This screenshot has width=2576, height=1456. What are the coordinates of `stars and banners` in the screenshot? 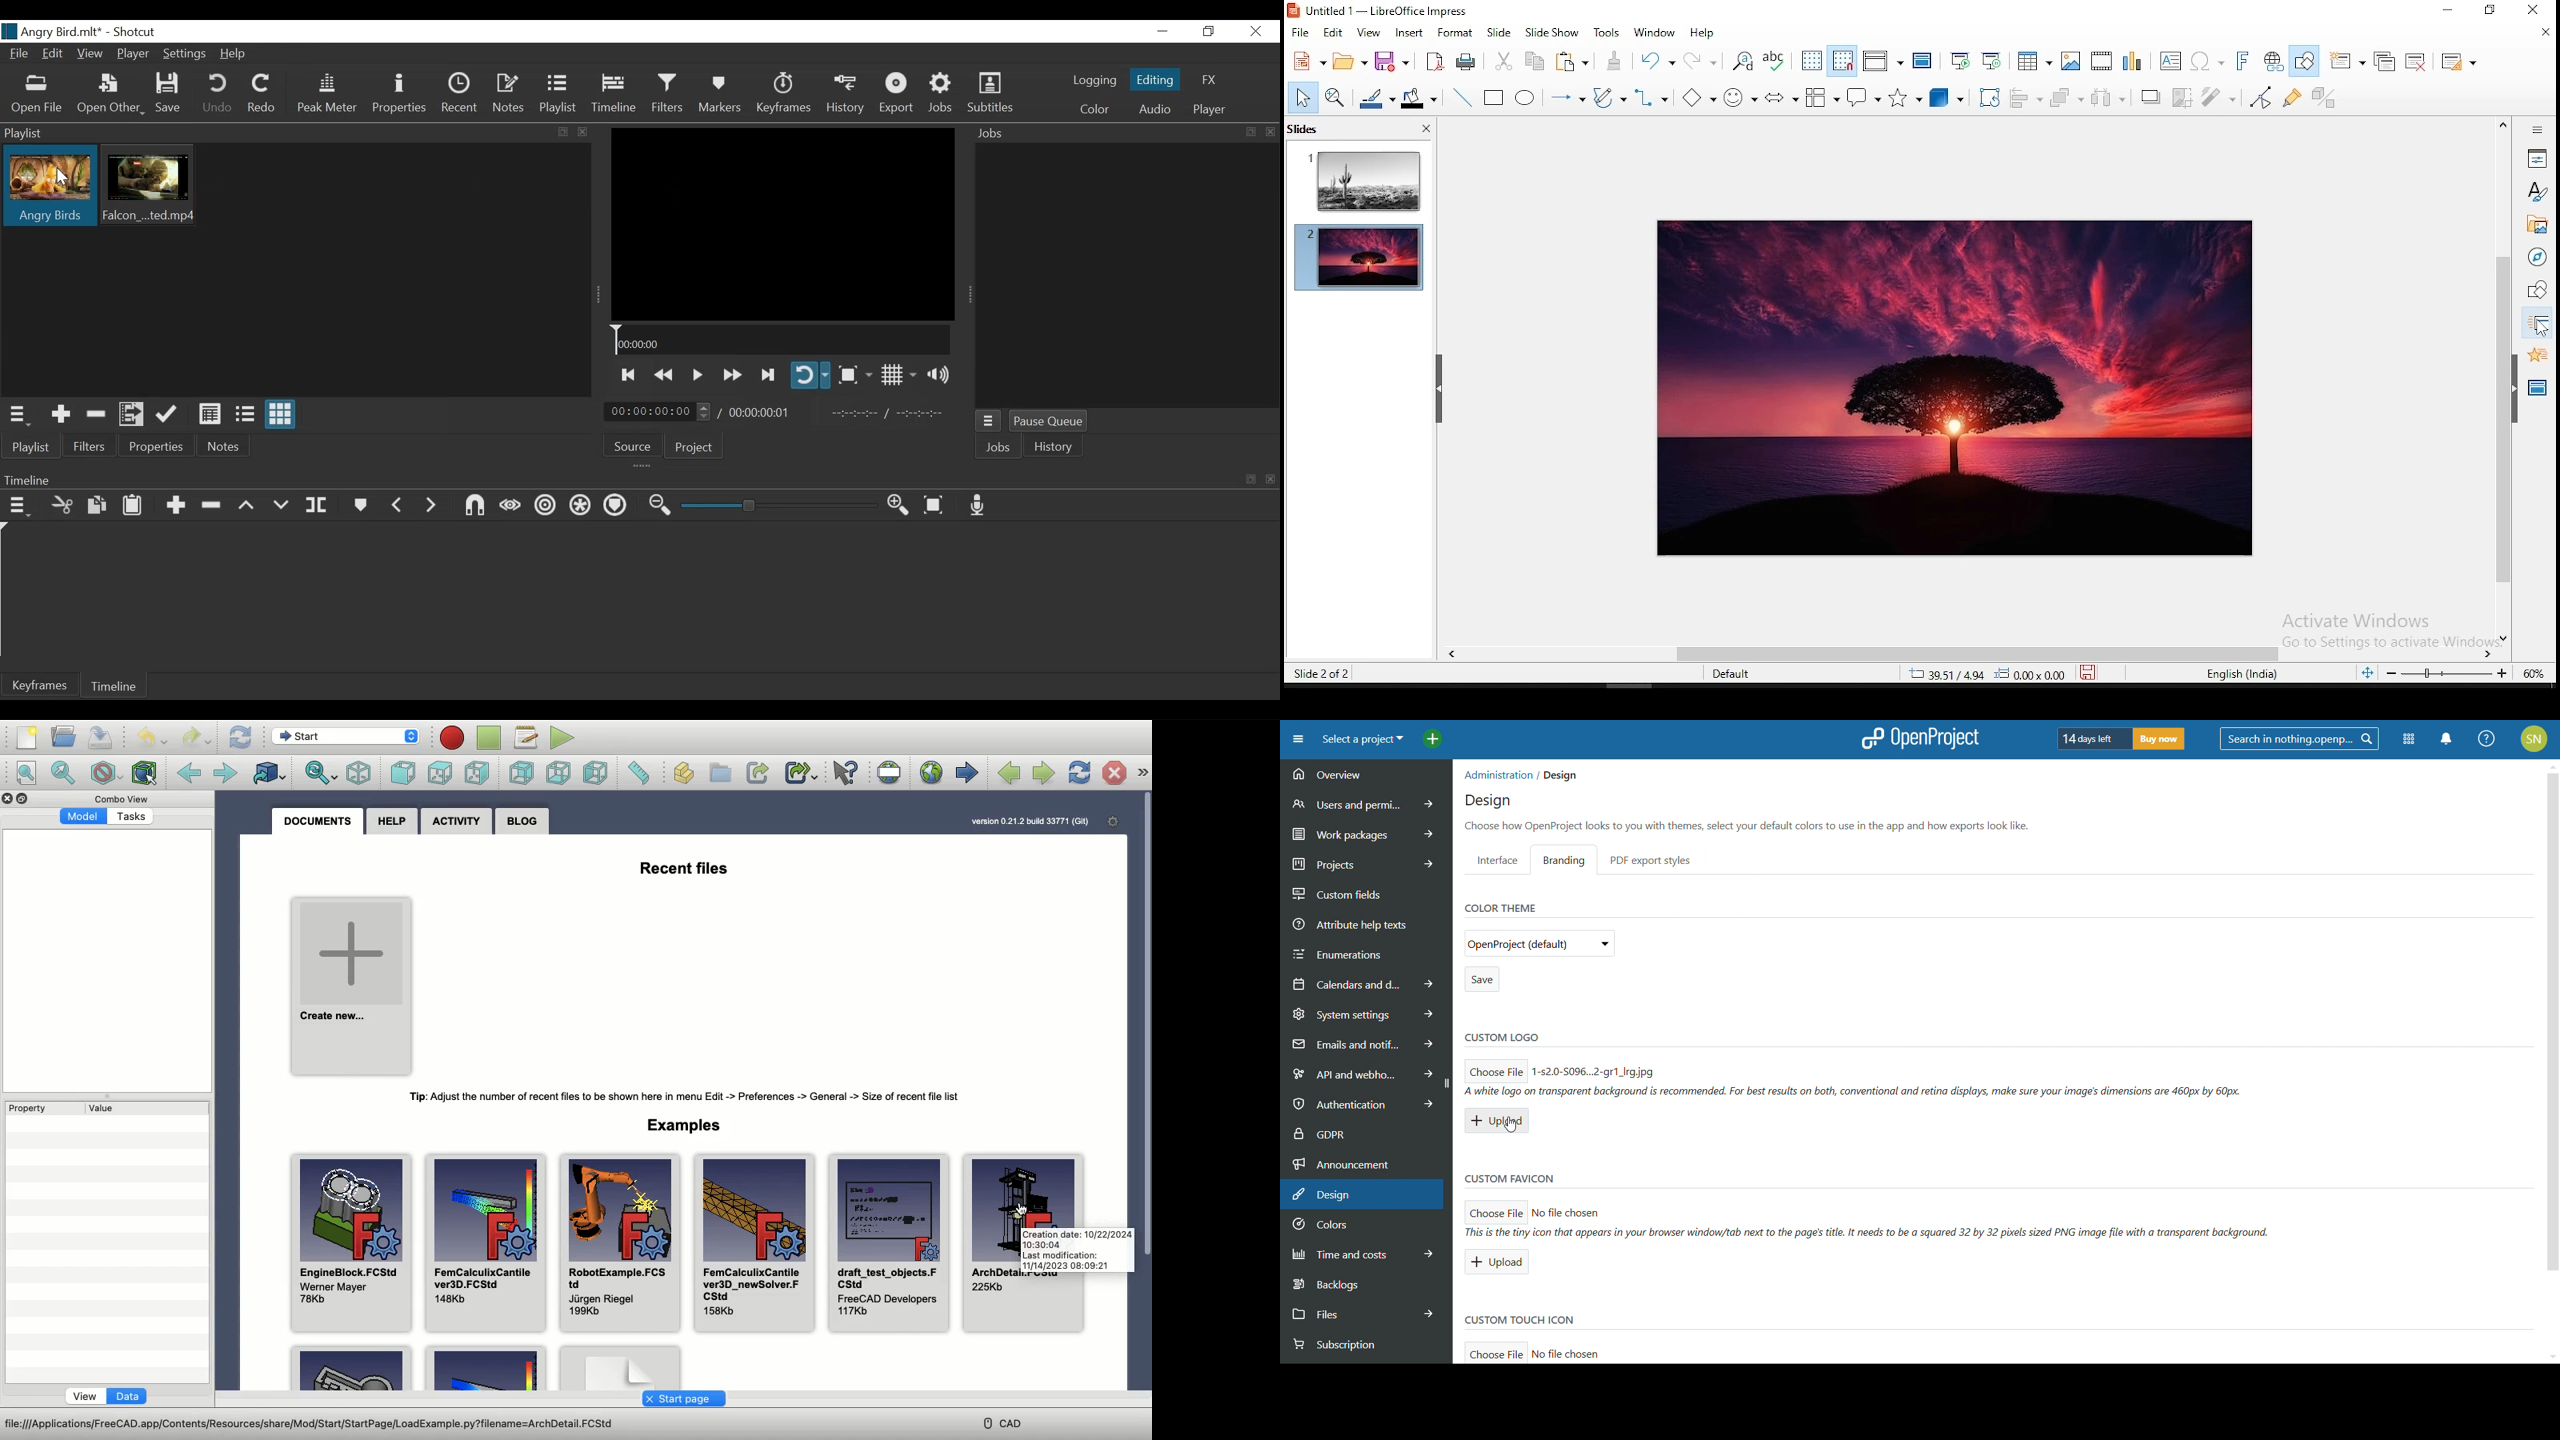 It's located at (1903, 98).